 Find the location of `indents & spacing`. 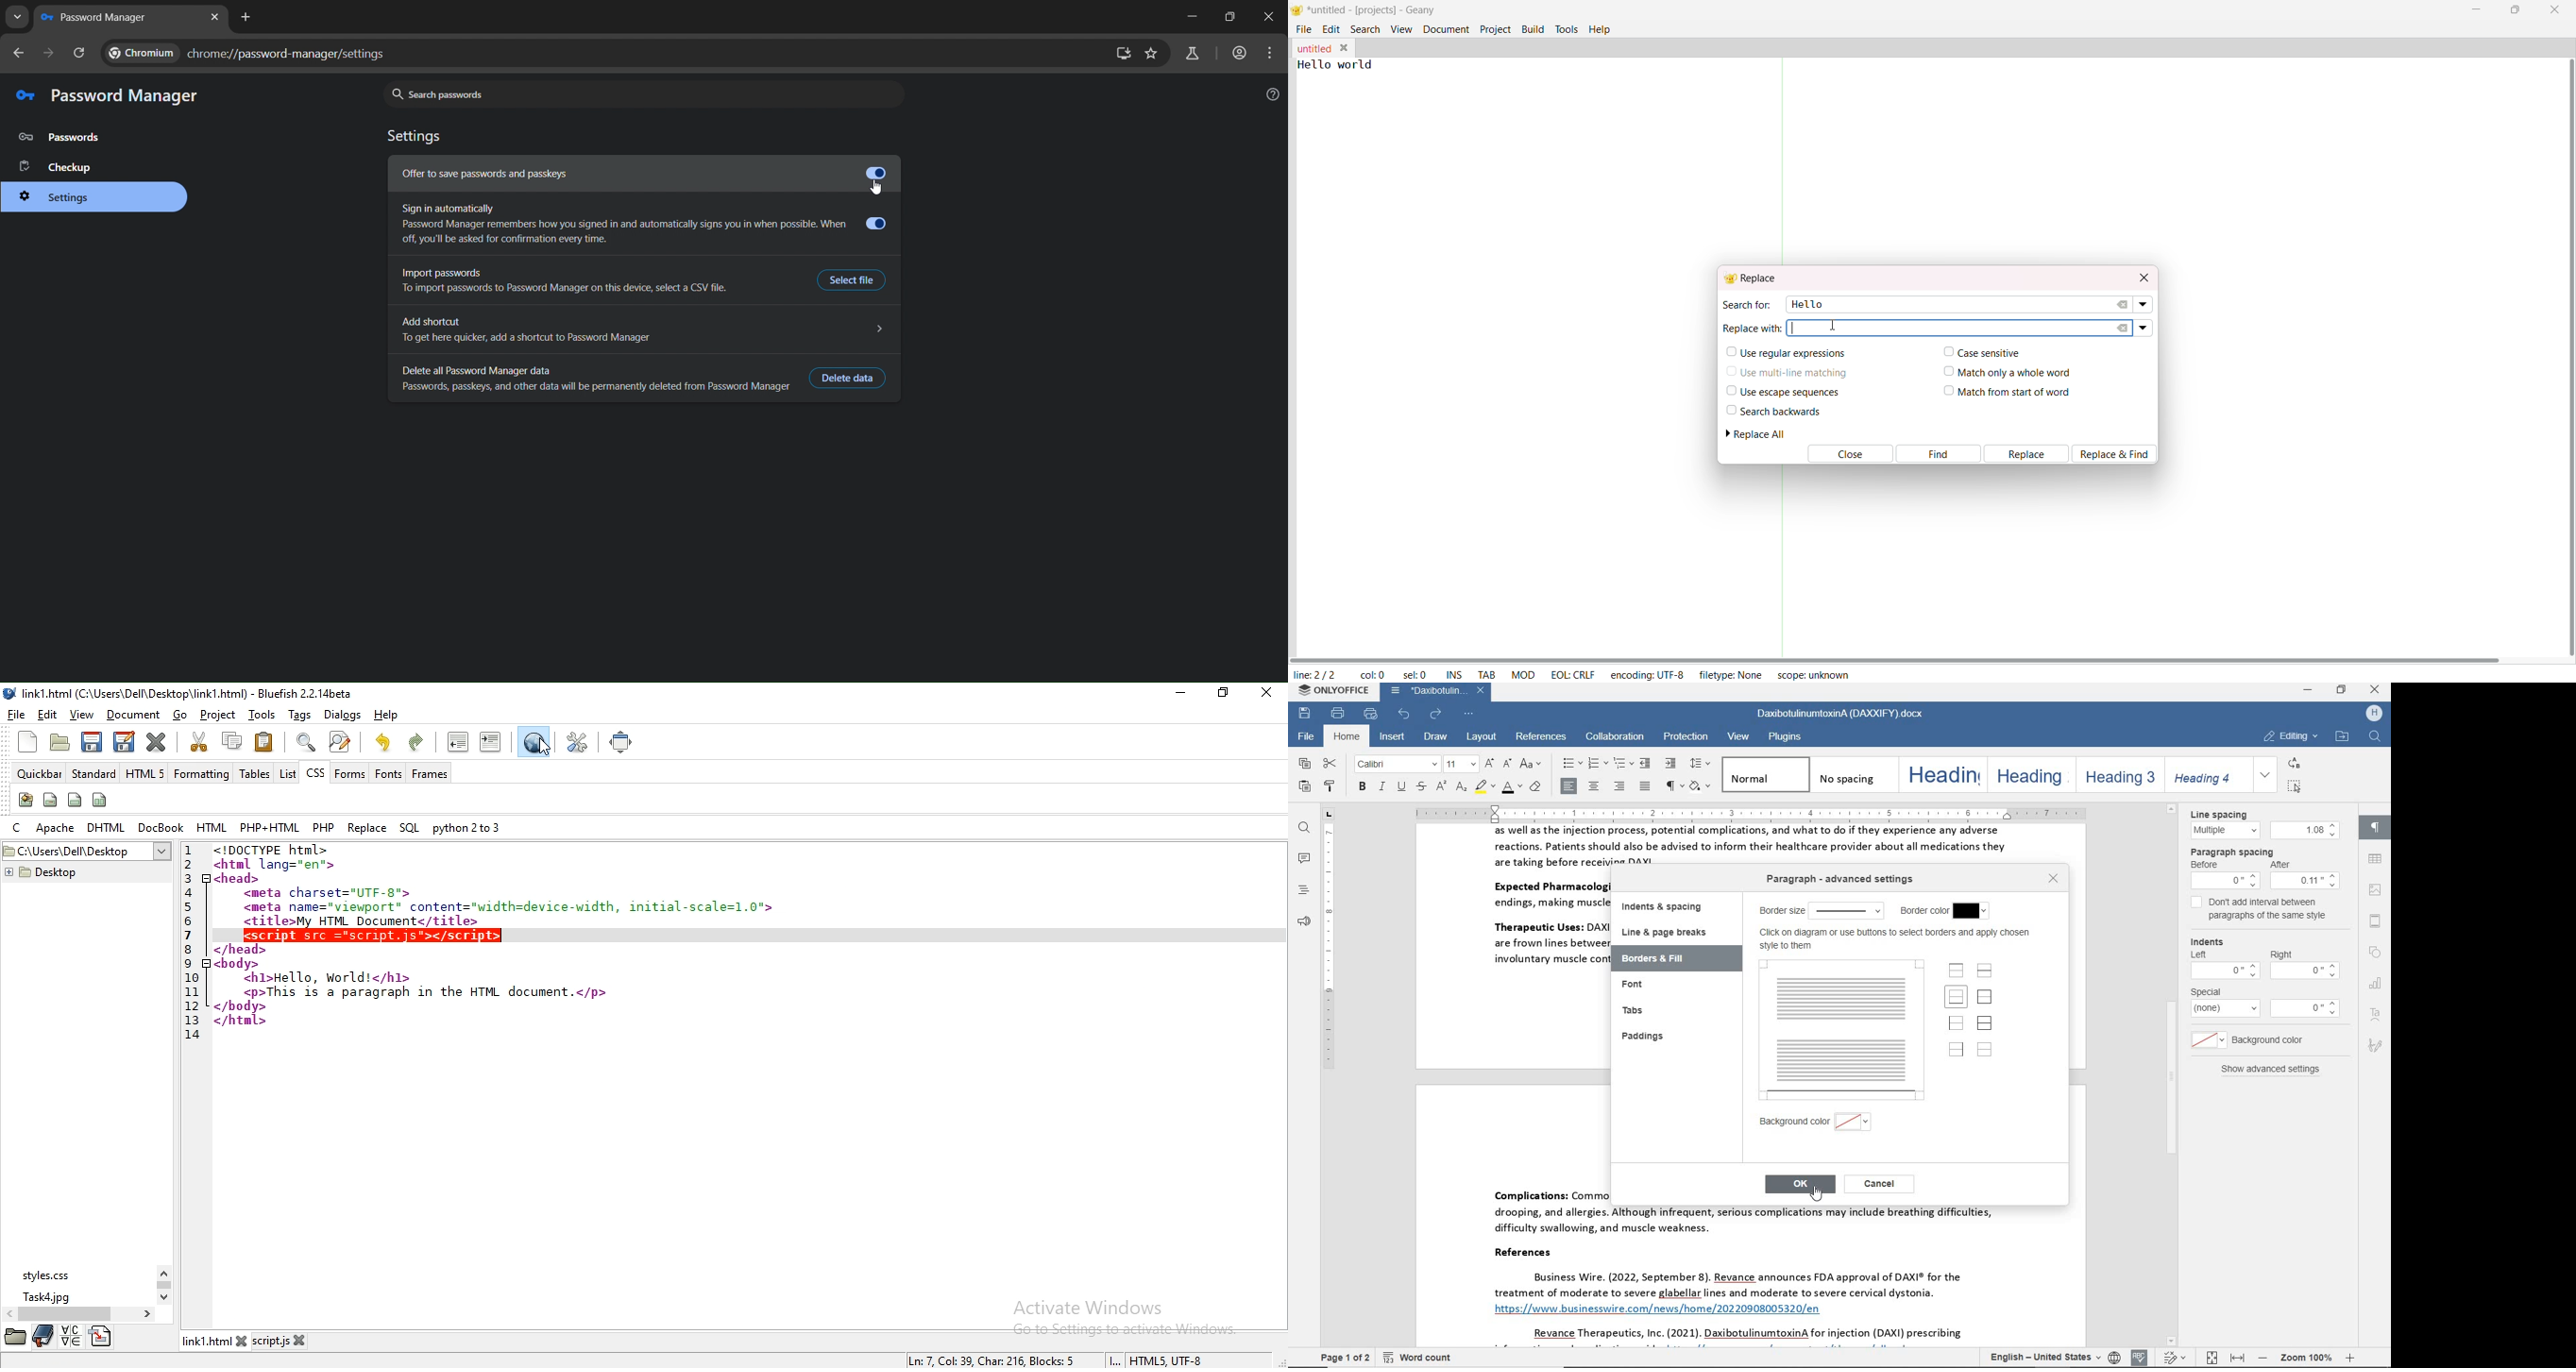

indents & spacing is located at coordinates (1665, 909).